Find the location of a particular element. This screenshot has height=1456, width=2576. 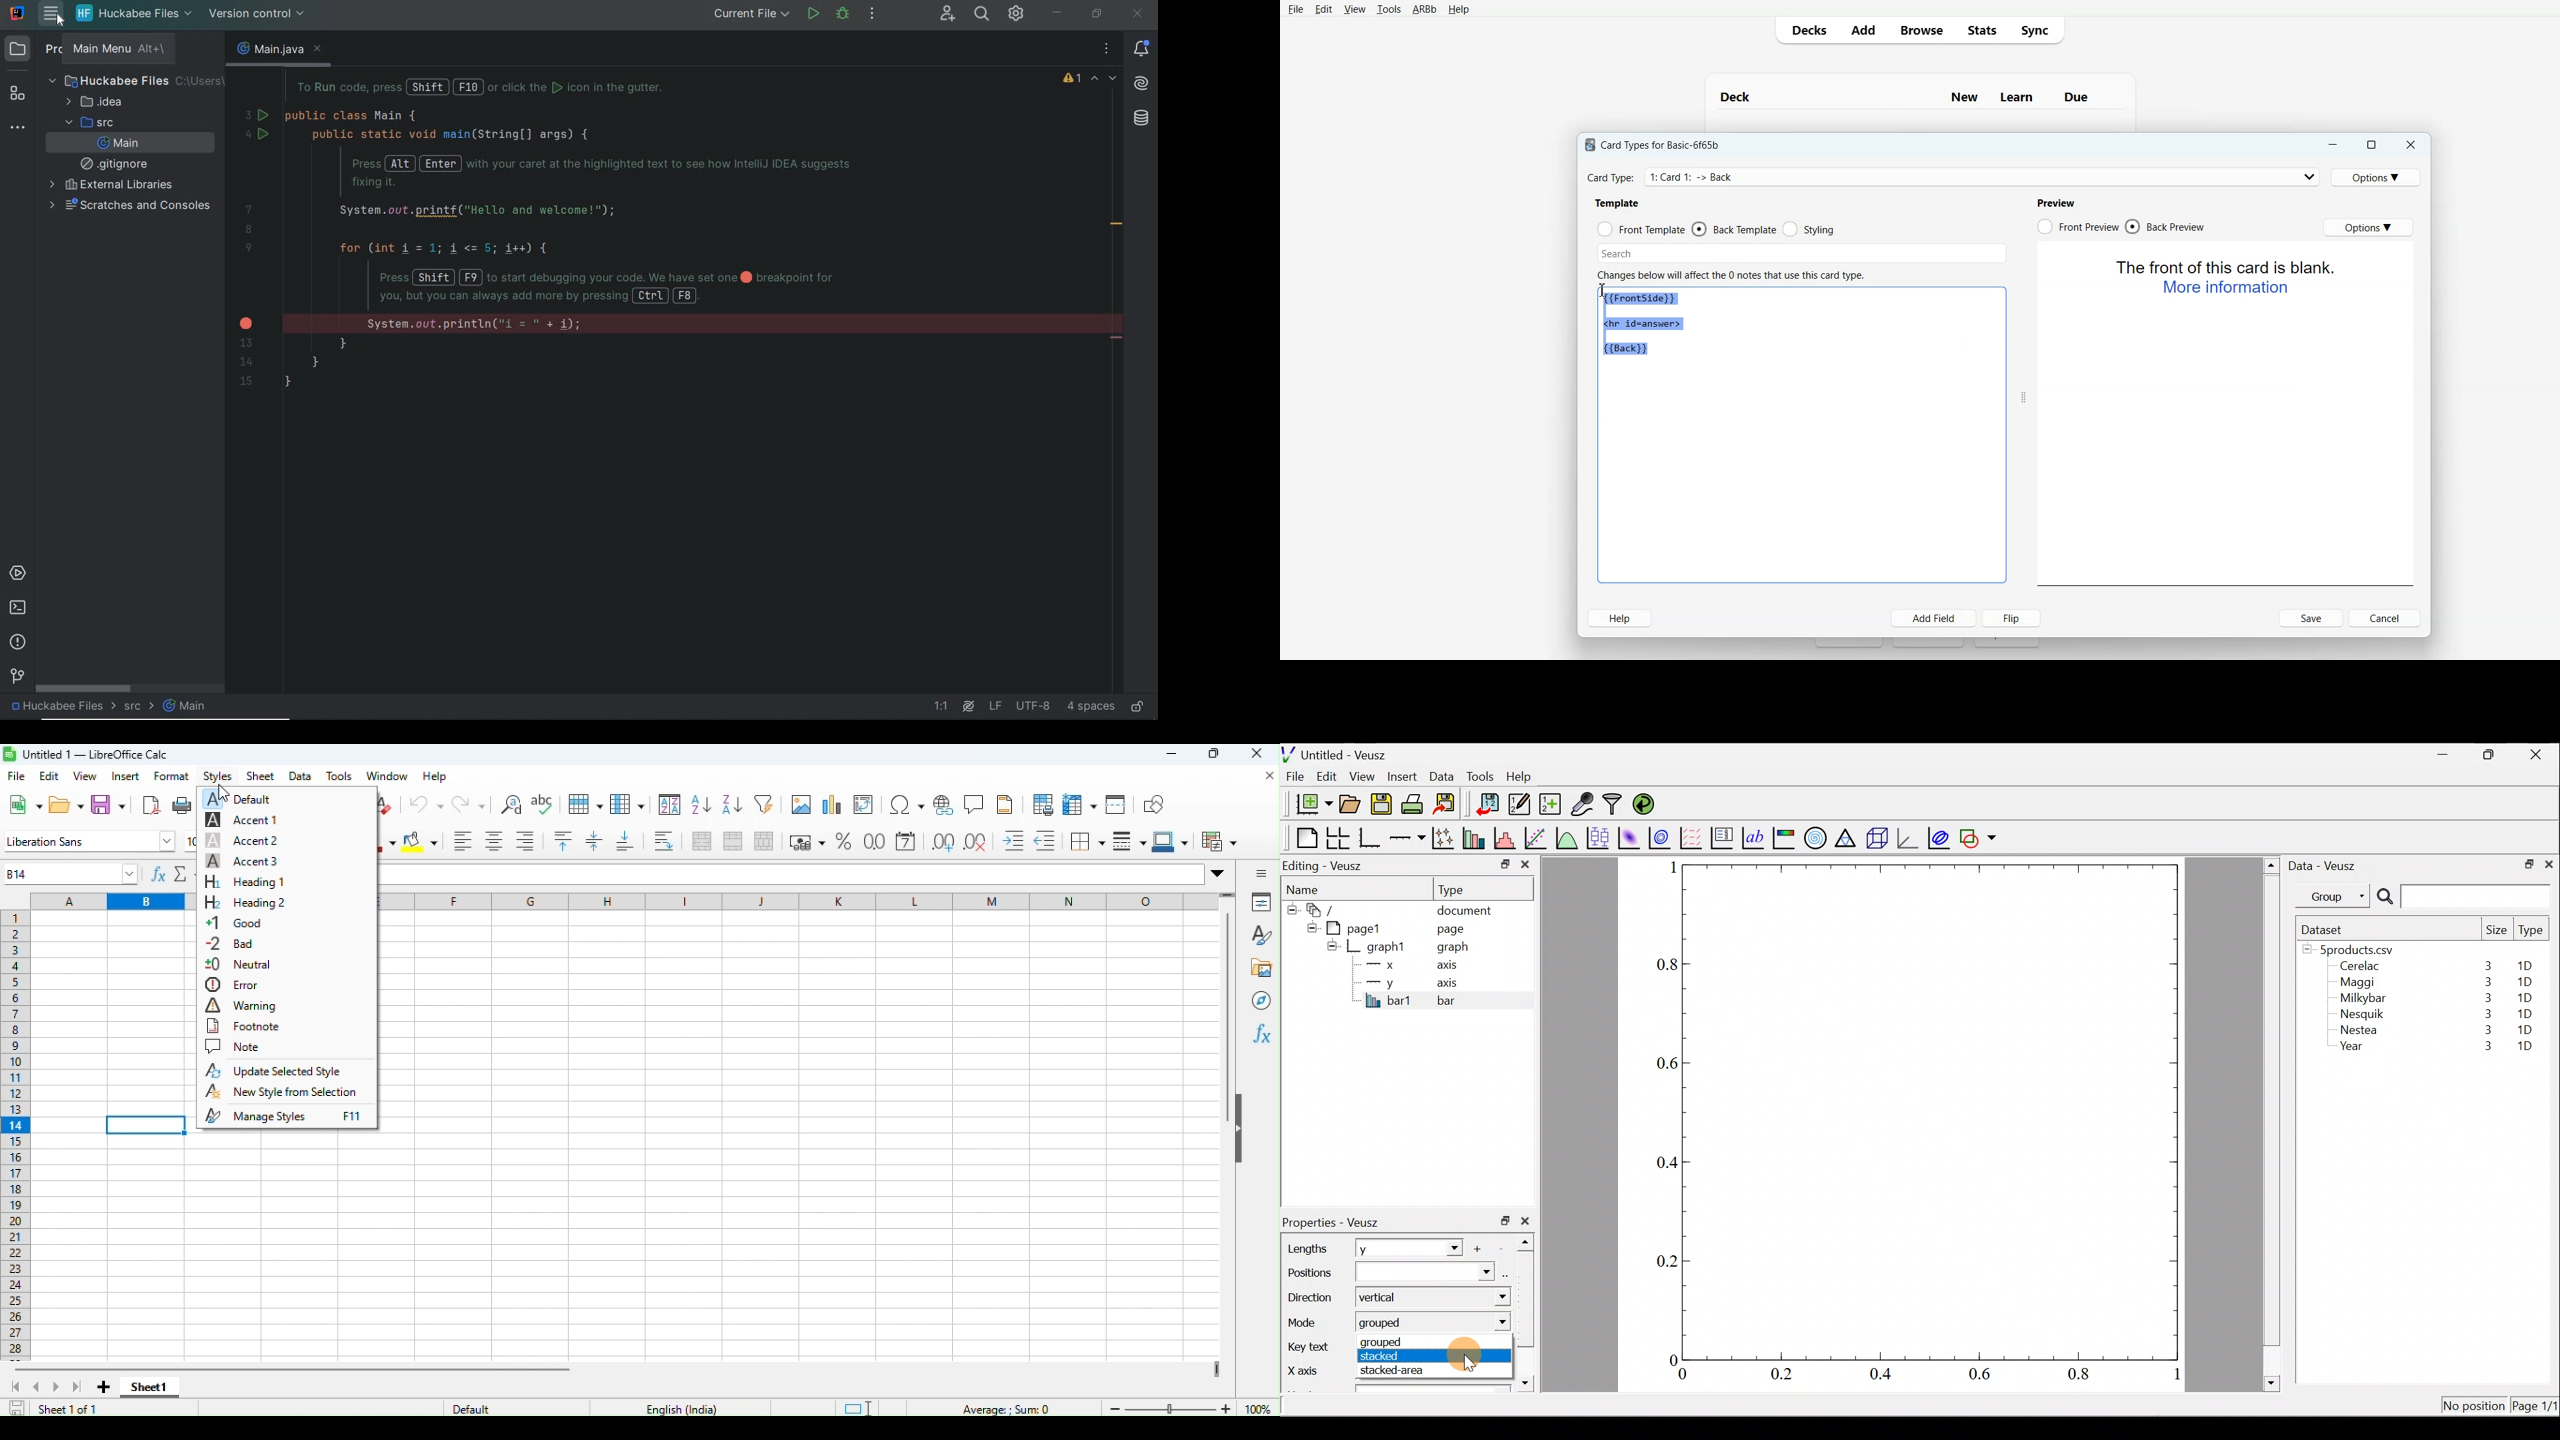

View is located at coordinates (1353, 9).